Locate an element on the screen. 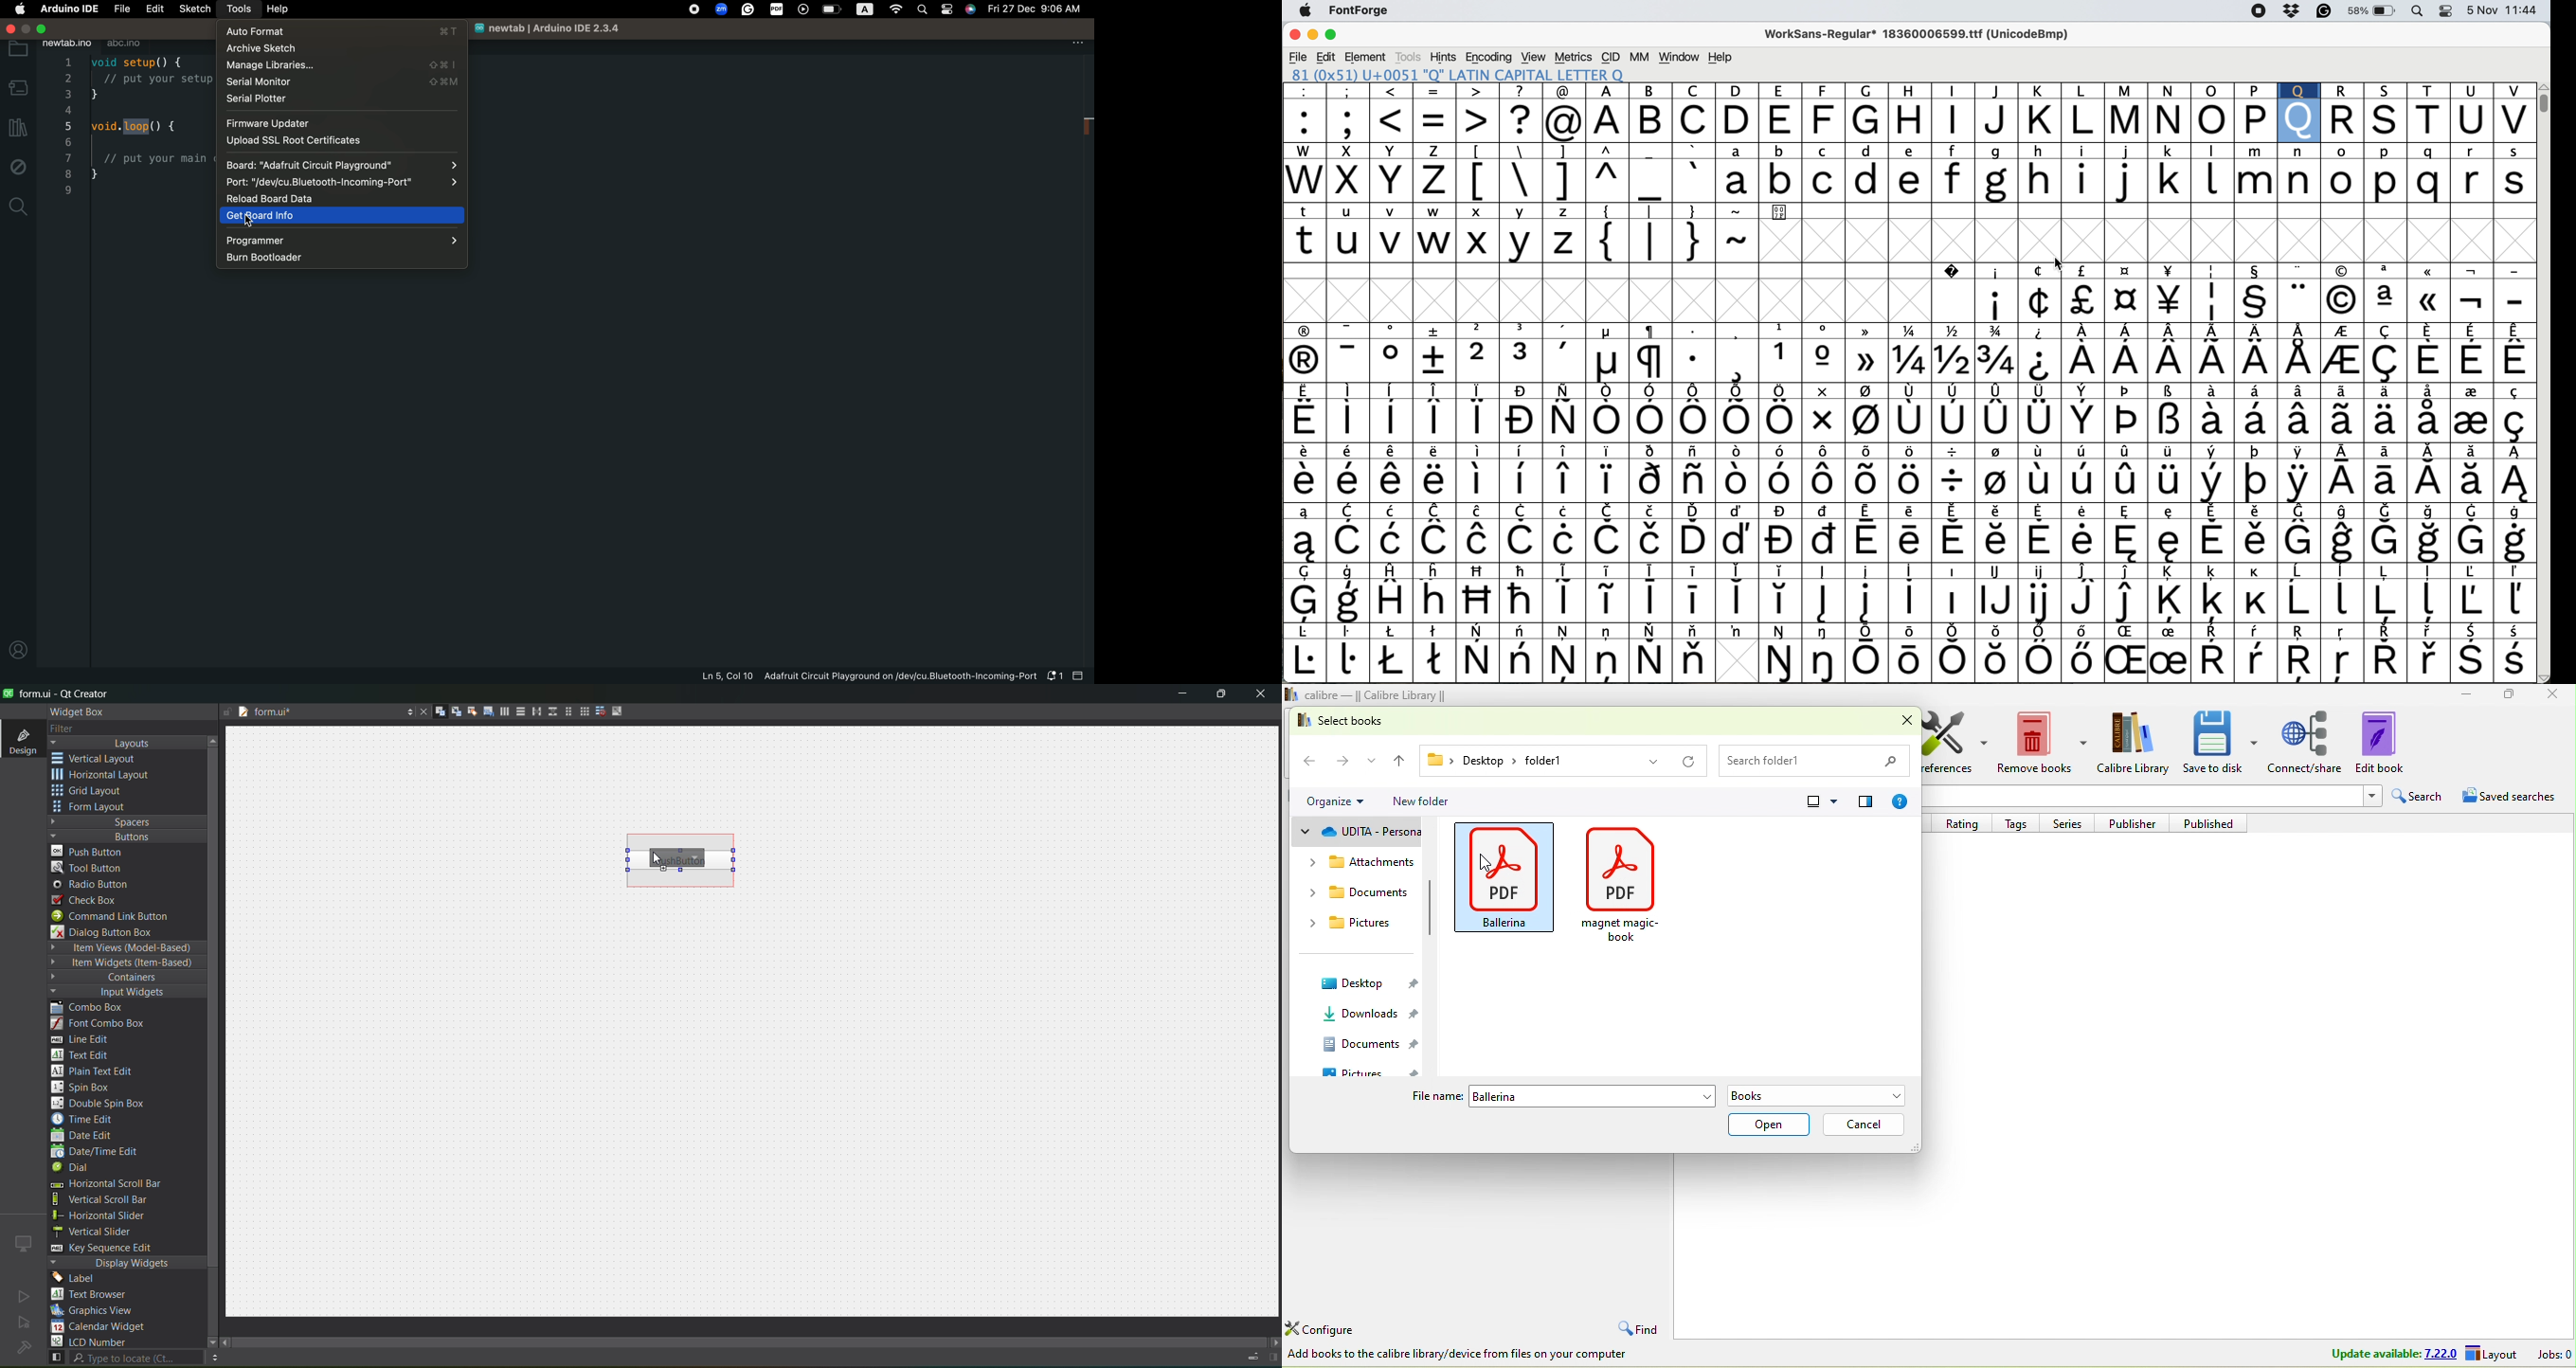  layout in a grid is located at coordinates (580, 711).